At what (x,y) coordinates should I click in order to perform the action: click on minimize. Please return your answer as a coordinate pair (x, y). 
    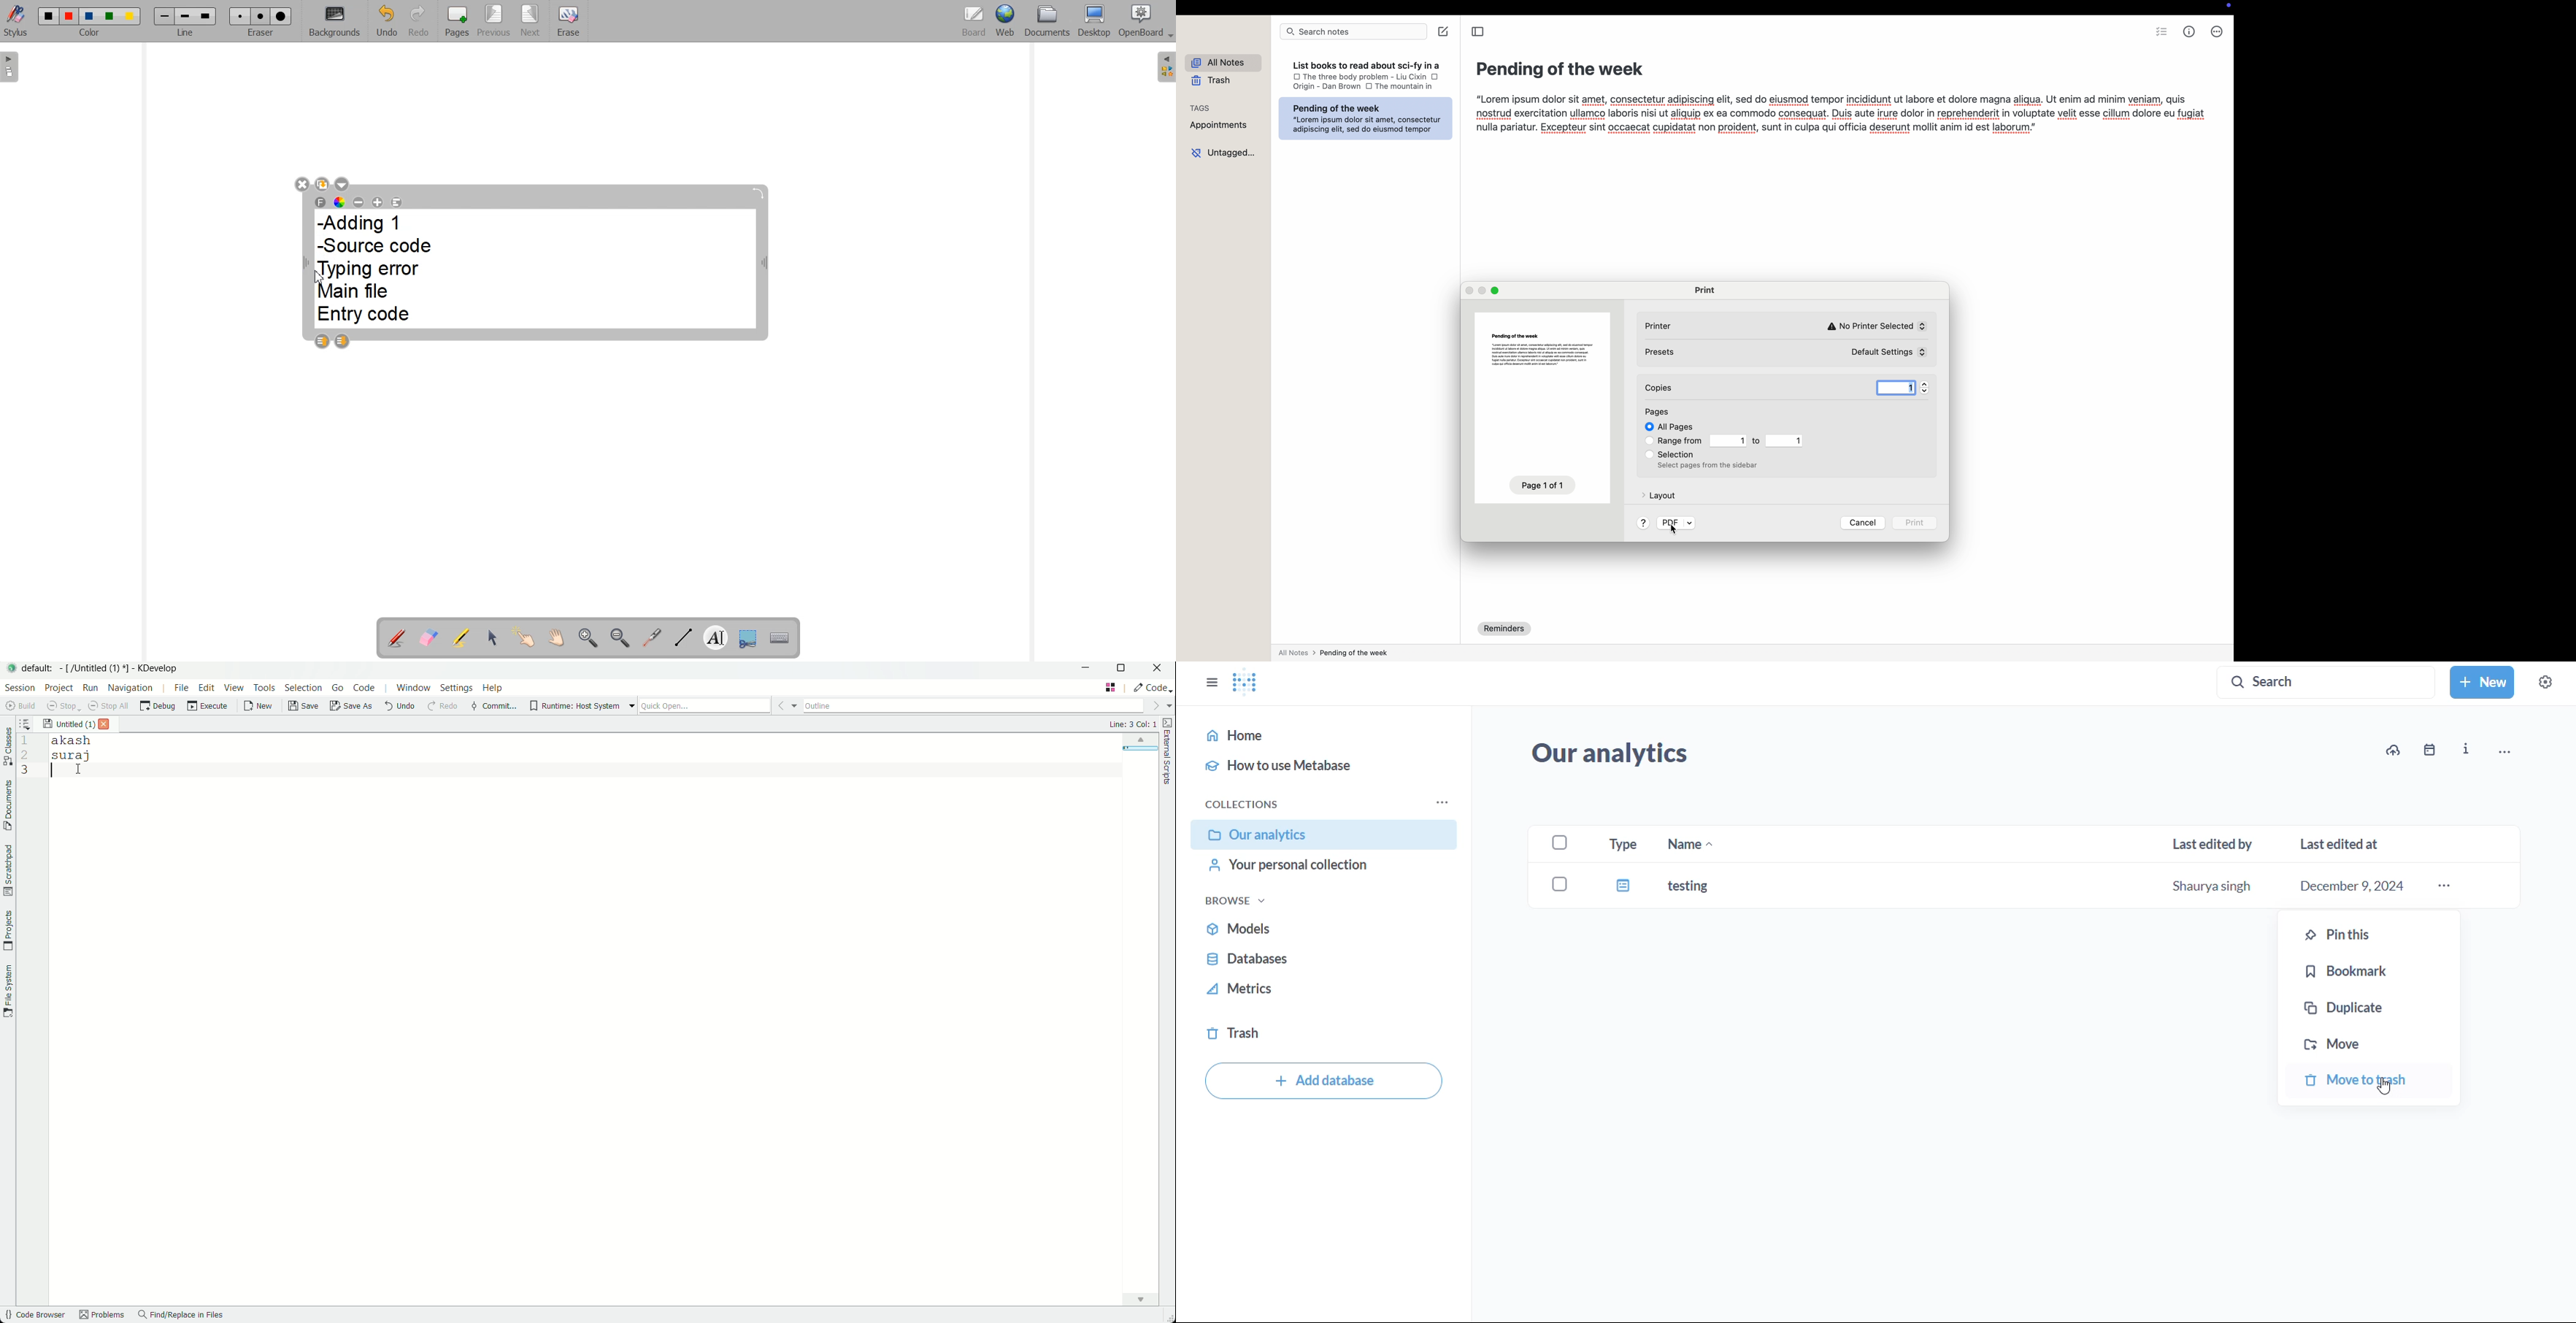
    Looking at the image, I should click on (1086, 670).